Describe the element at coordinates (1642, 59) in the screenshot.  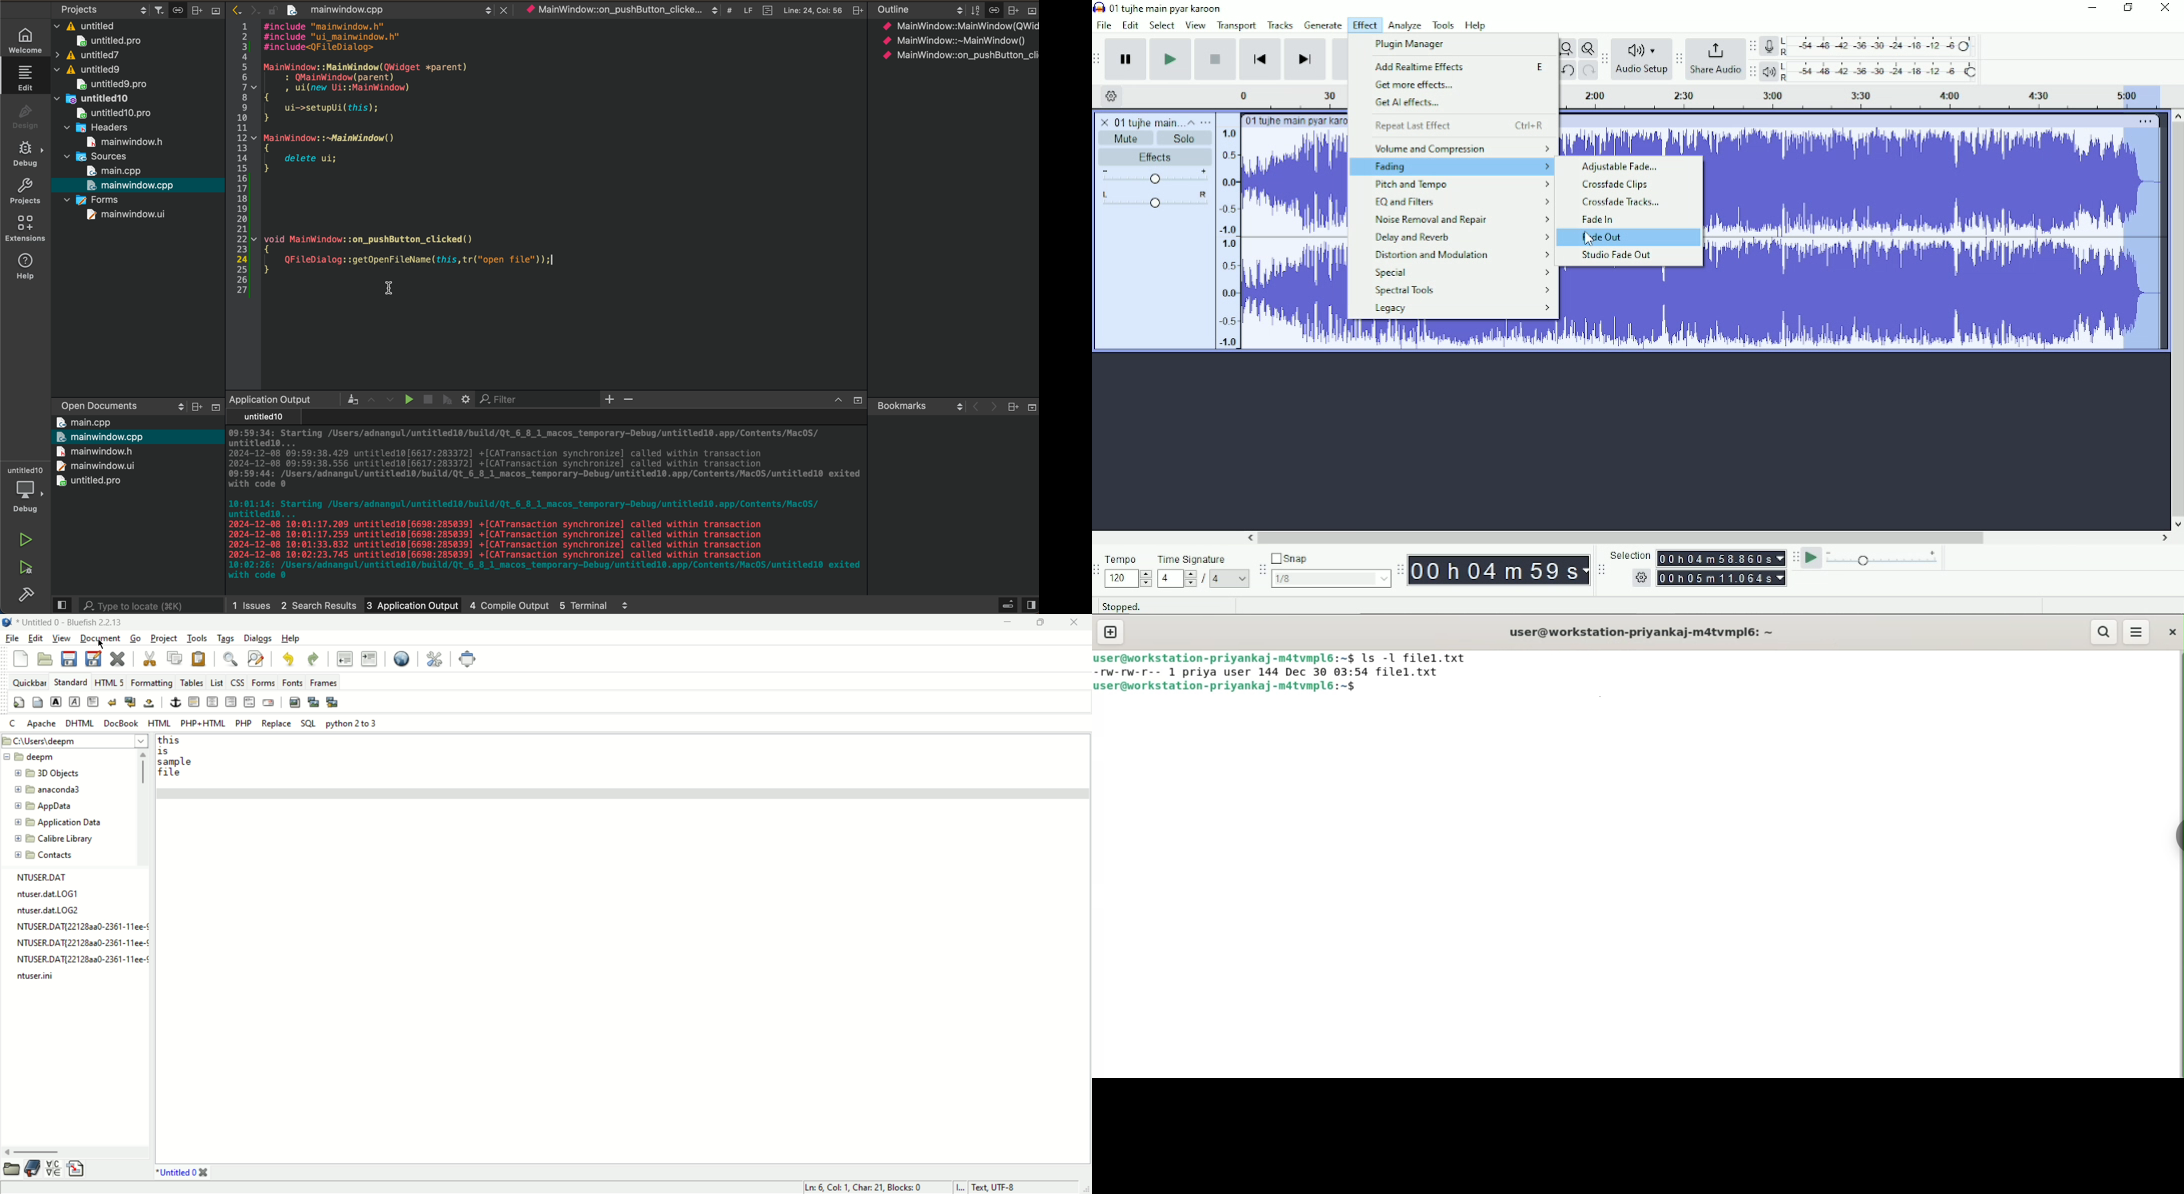
I see `Audio Setup` at that location.